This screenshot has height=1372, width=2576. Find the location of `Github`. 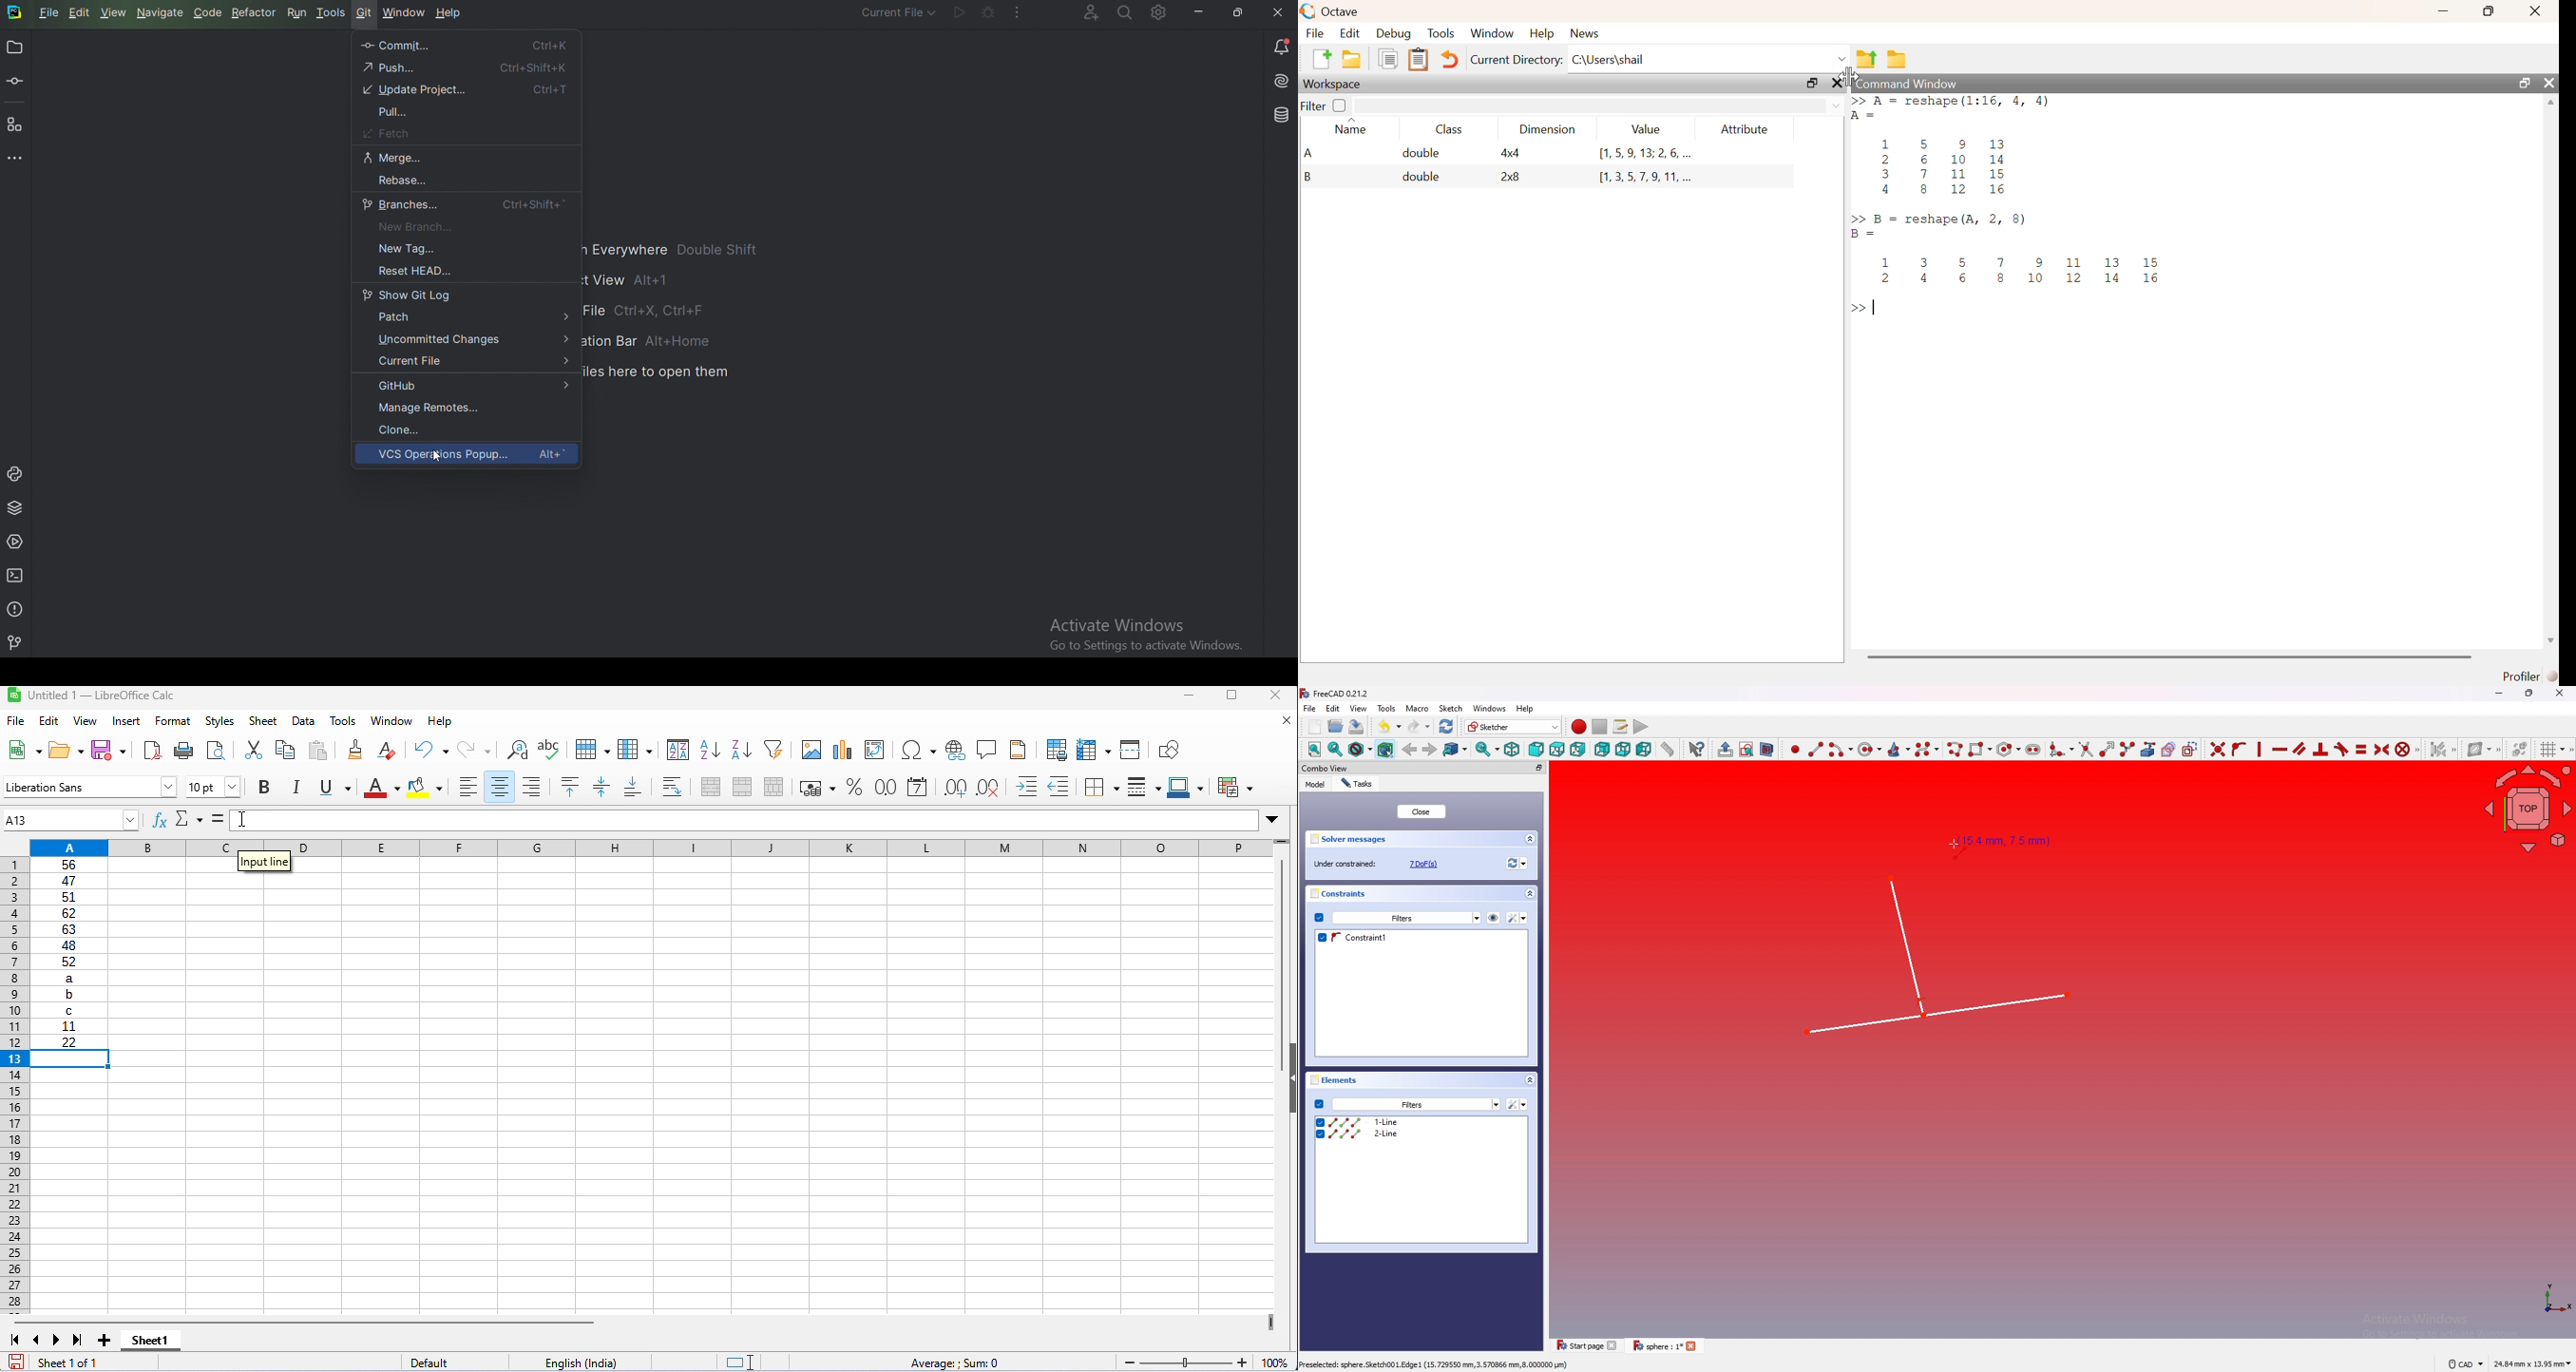

Github is located at coordinates (471, 387).